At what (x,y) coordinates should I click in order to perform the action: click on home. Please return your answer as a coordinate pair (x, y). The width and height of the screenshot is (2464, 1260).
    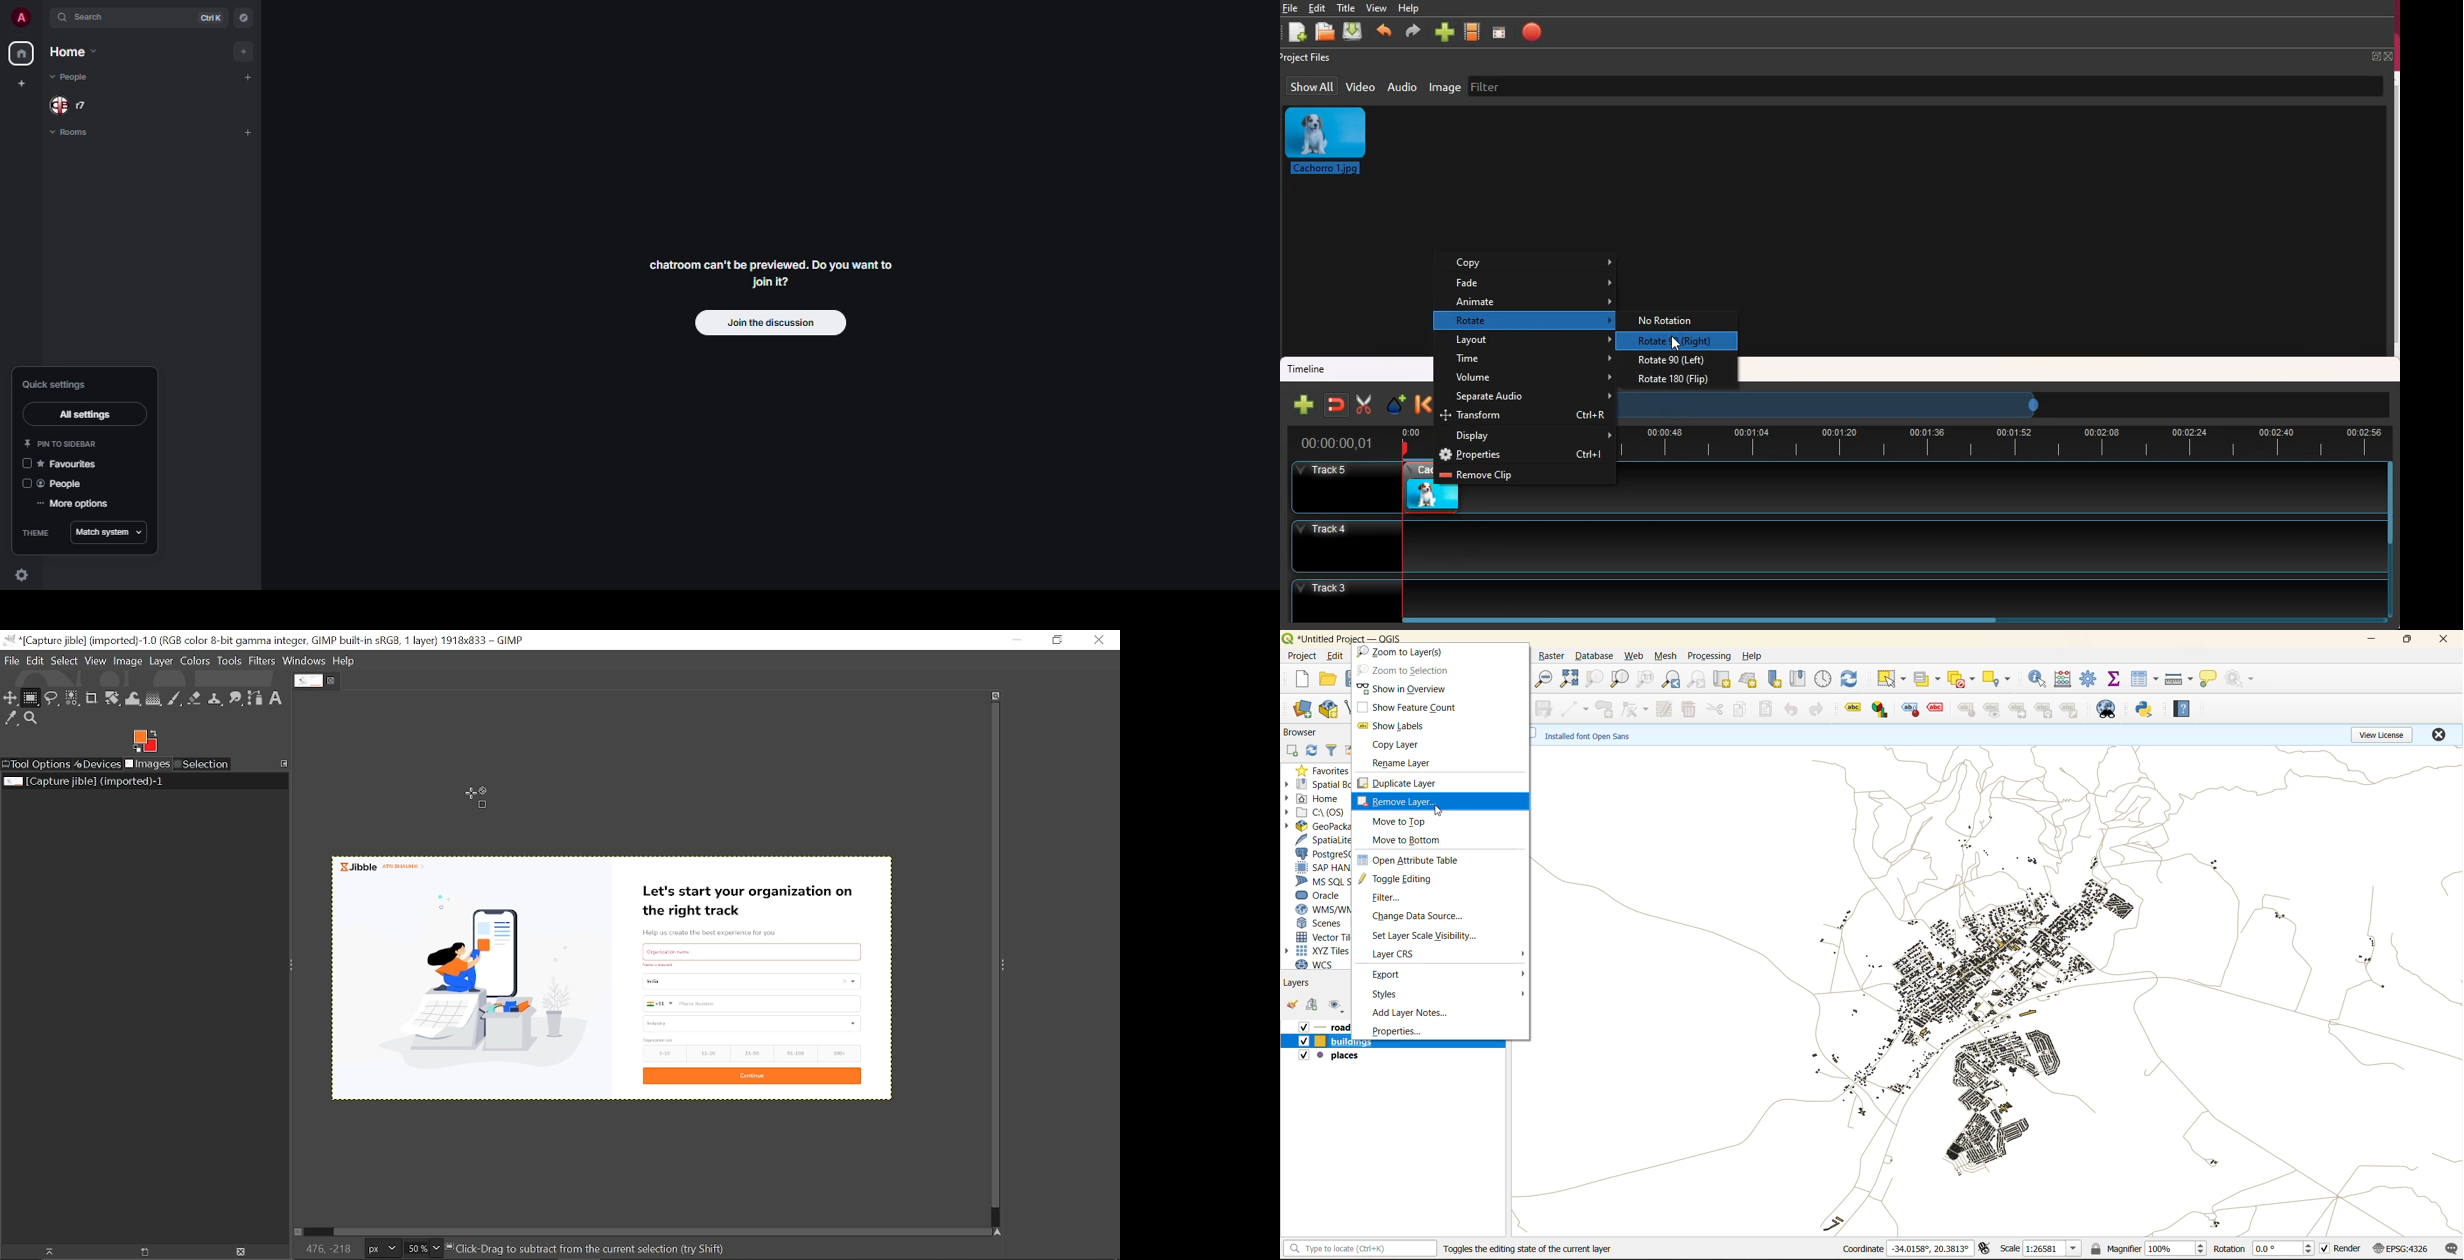
    Looking at the image, I should click on (20, 53).